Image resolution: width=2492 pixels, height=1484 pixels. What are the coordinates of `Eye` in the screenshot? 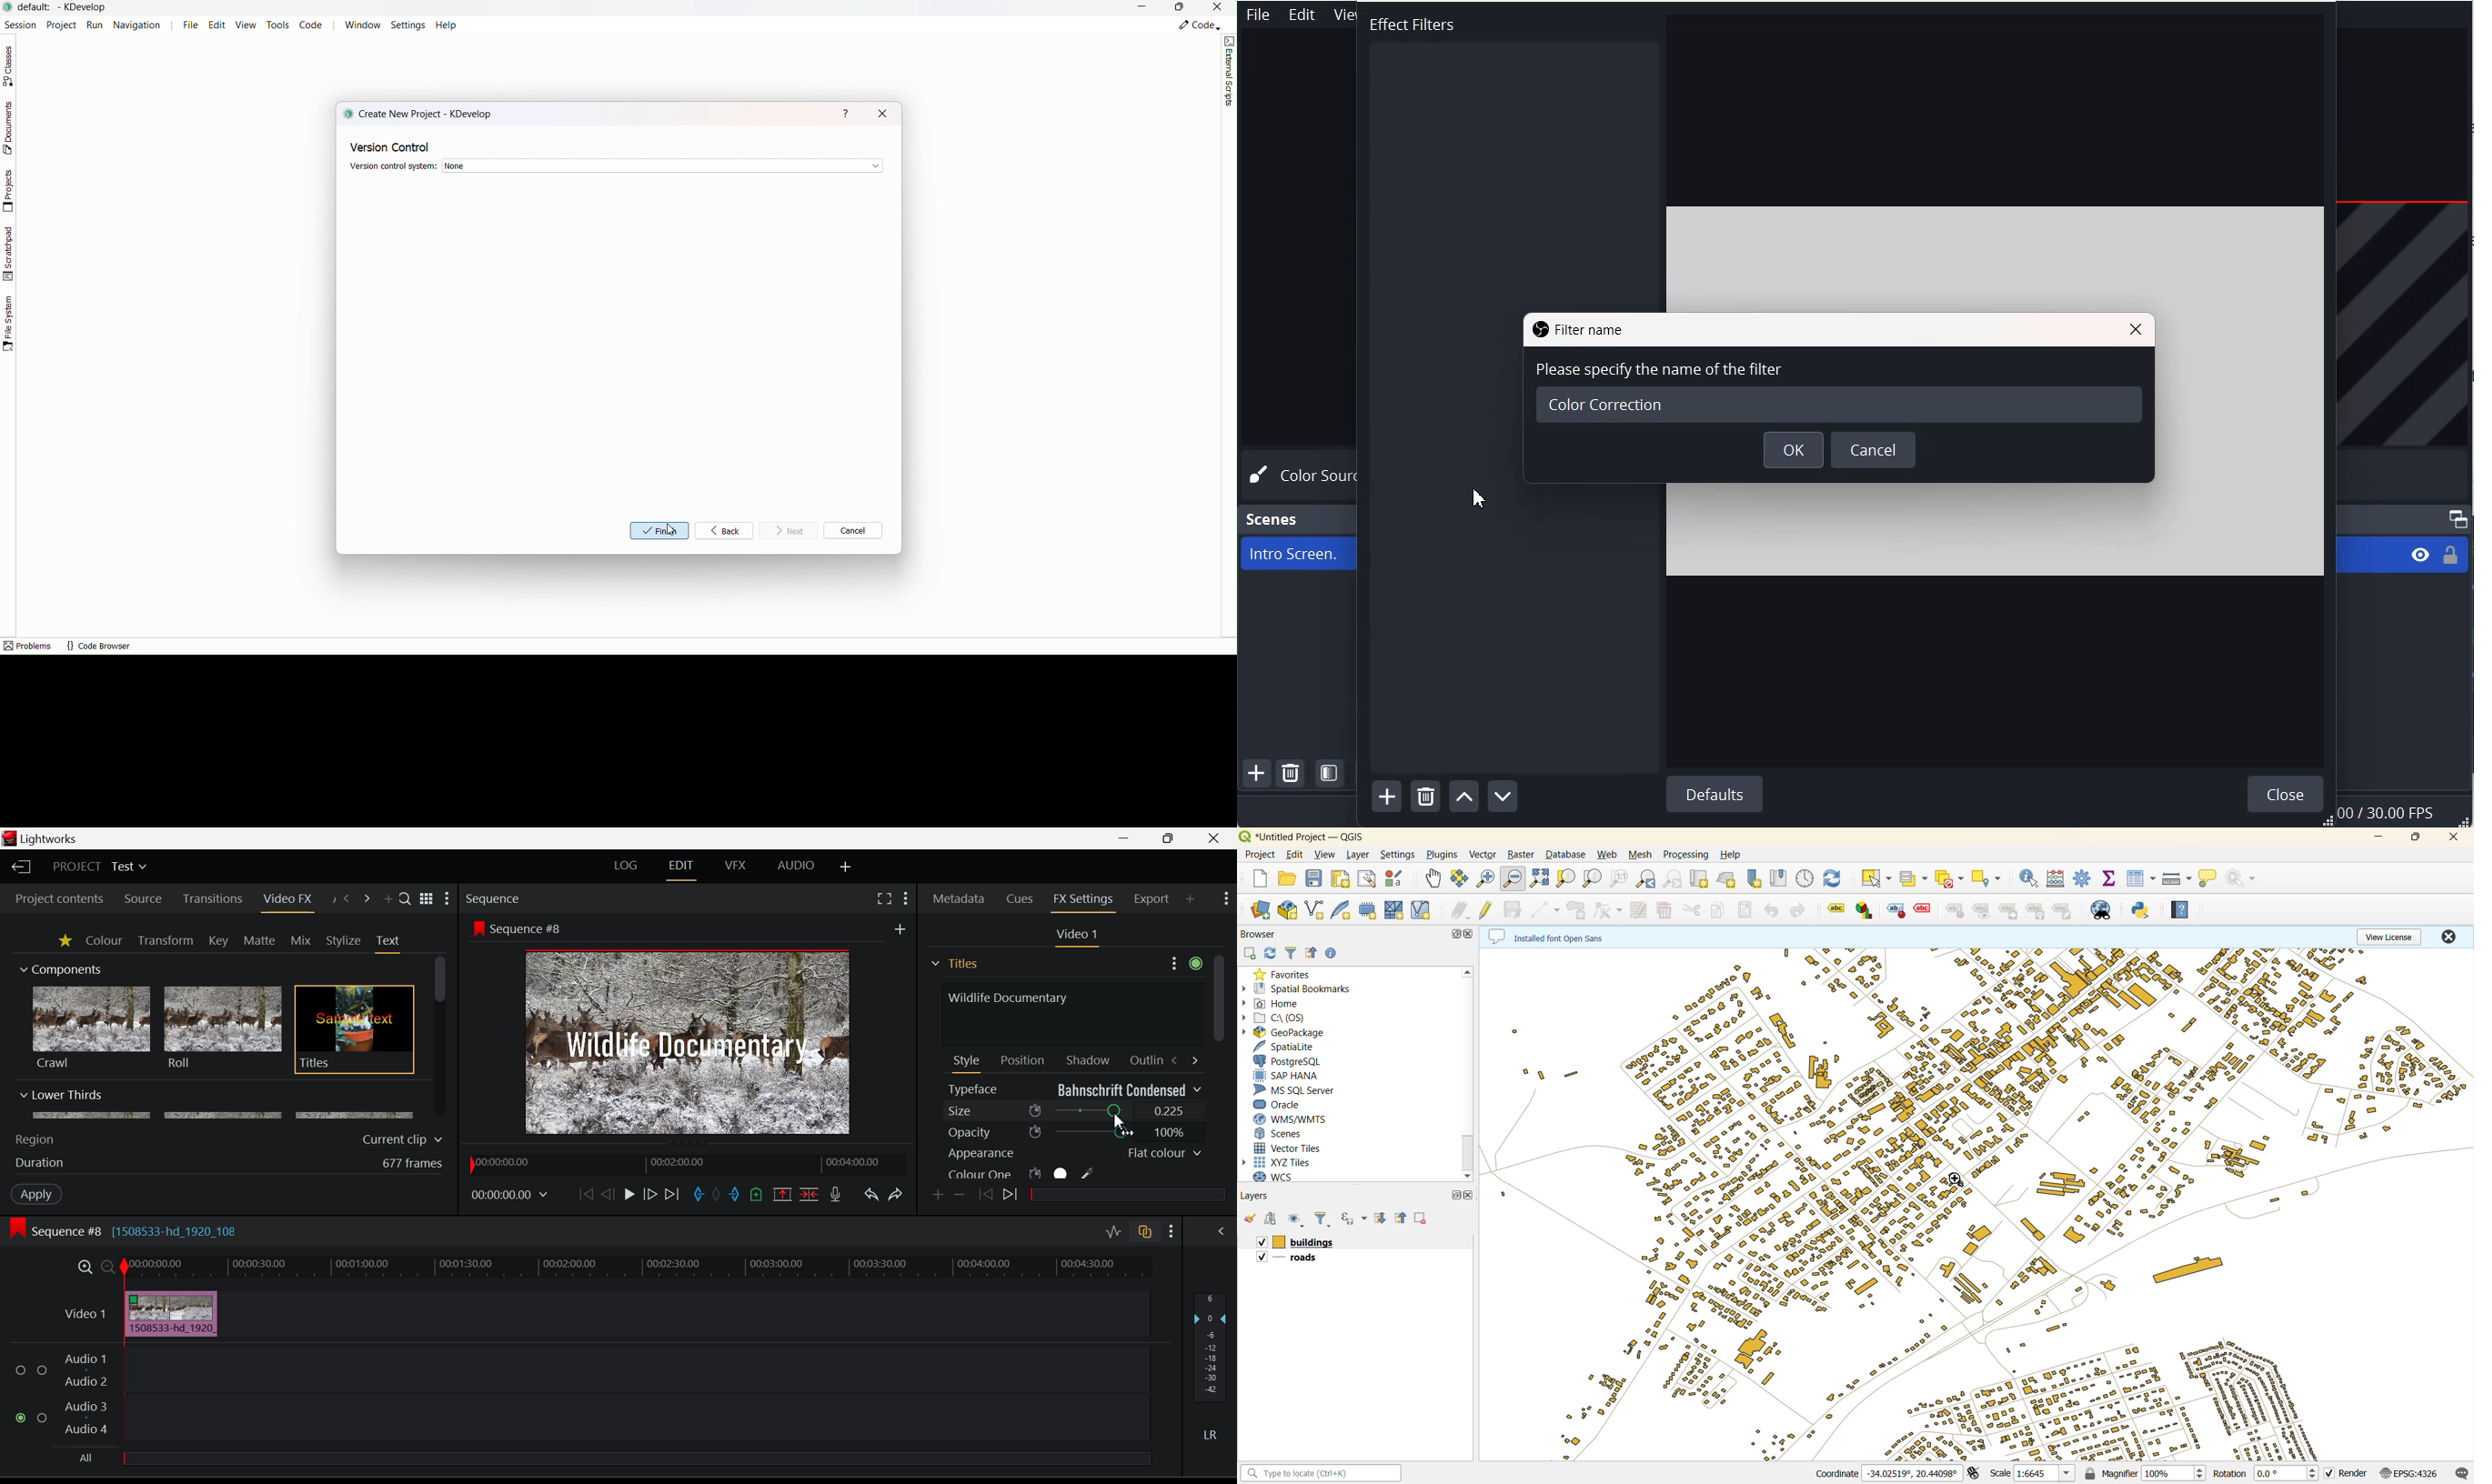 It's located at (2420, 555).